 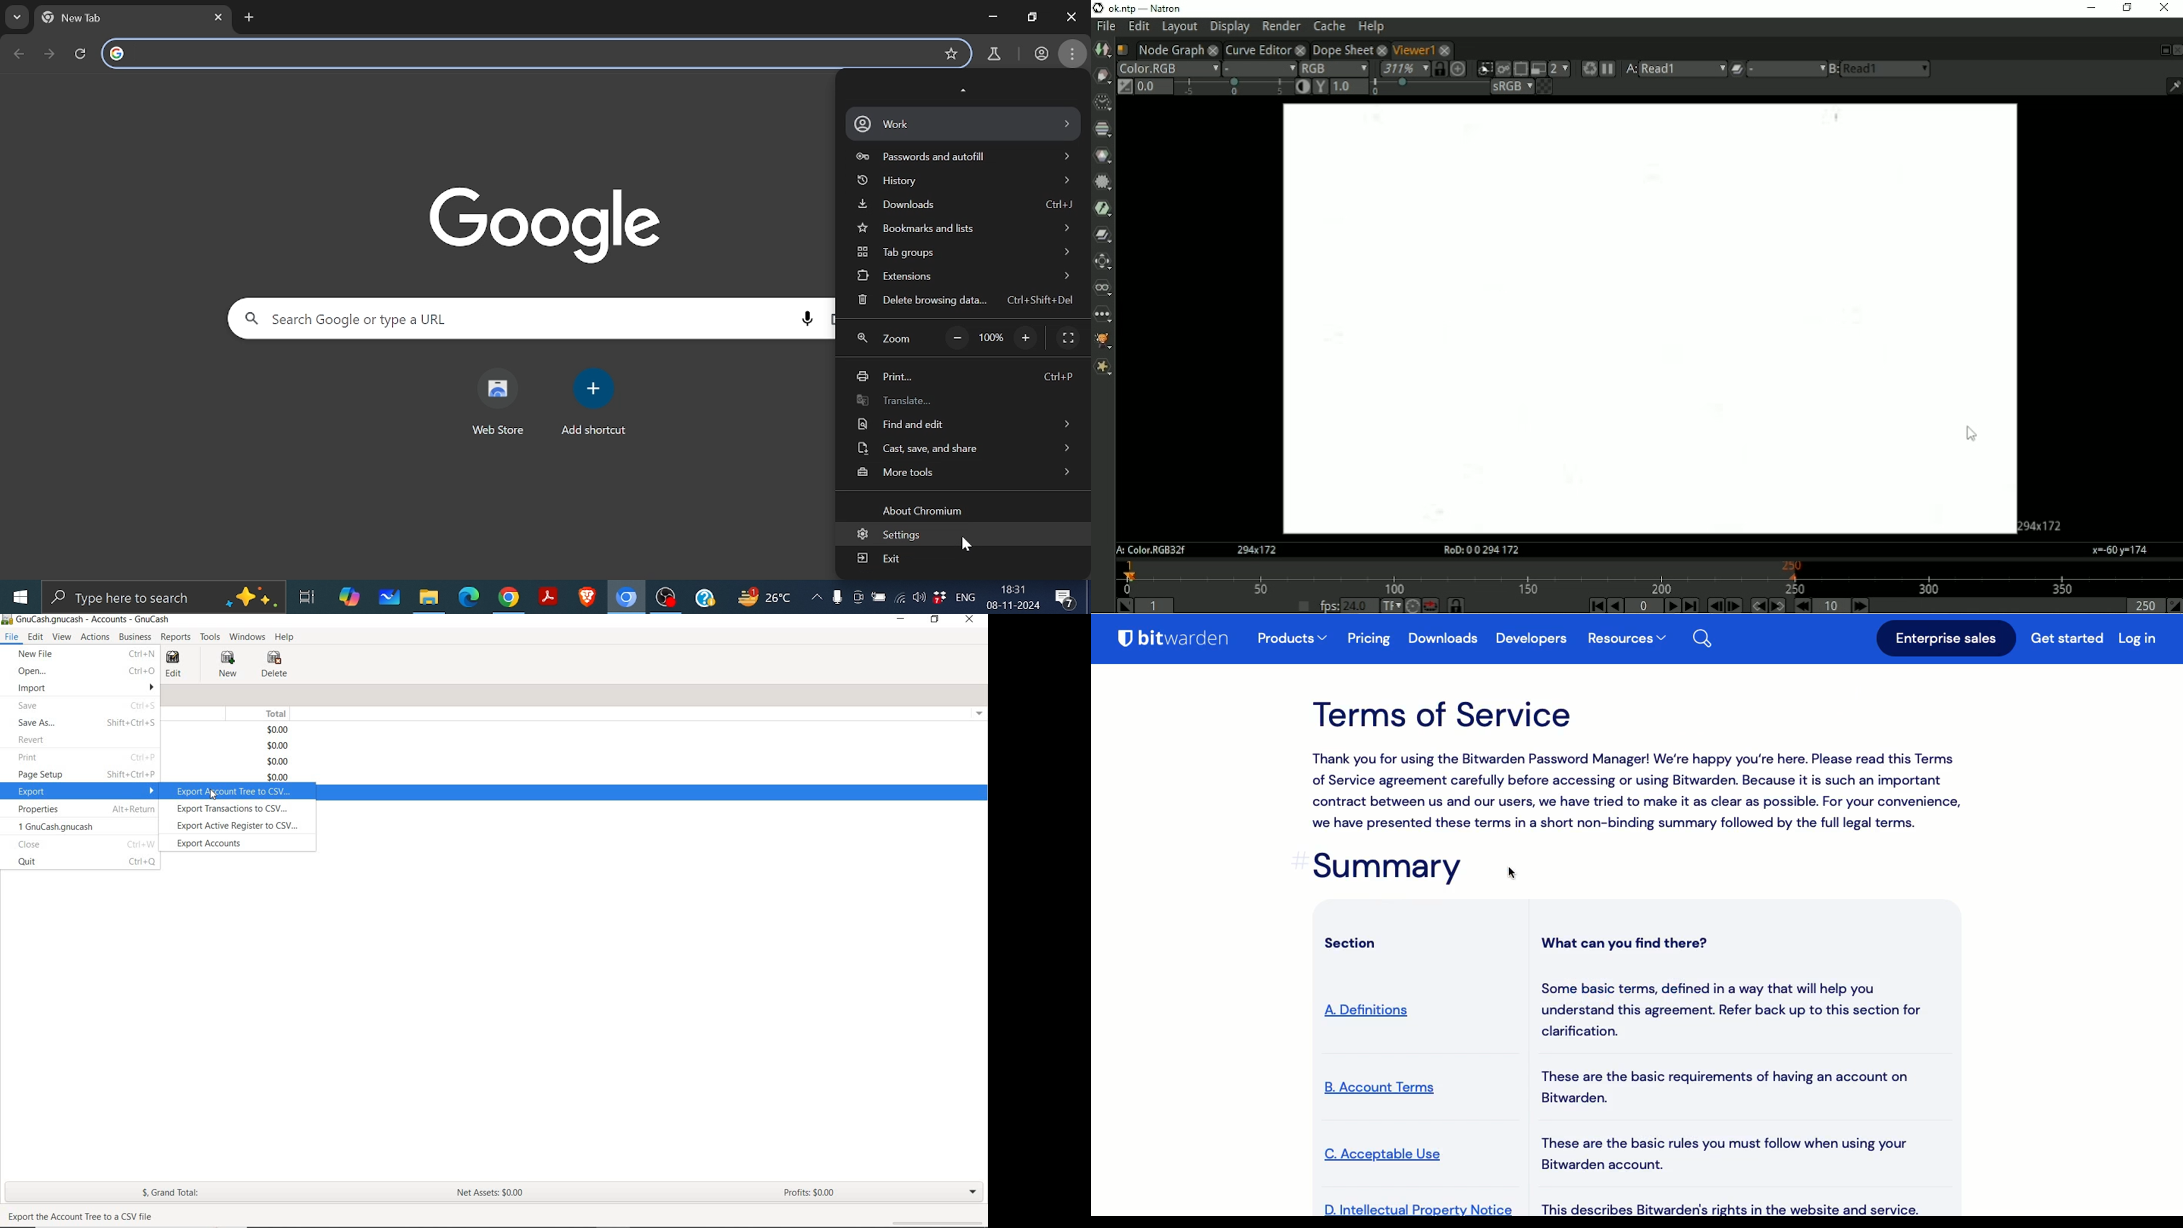 What do you see at coordinates (144, 758) in the screenshot?
I see `Ctrl+P` at bounding box center [144, 758].